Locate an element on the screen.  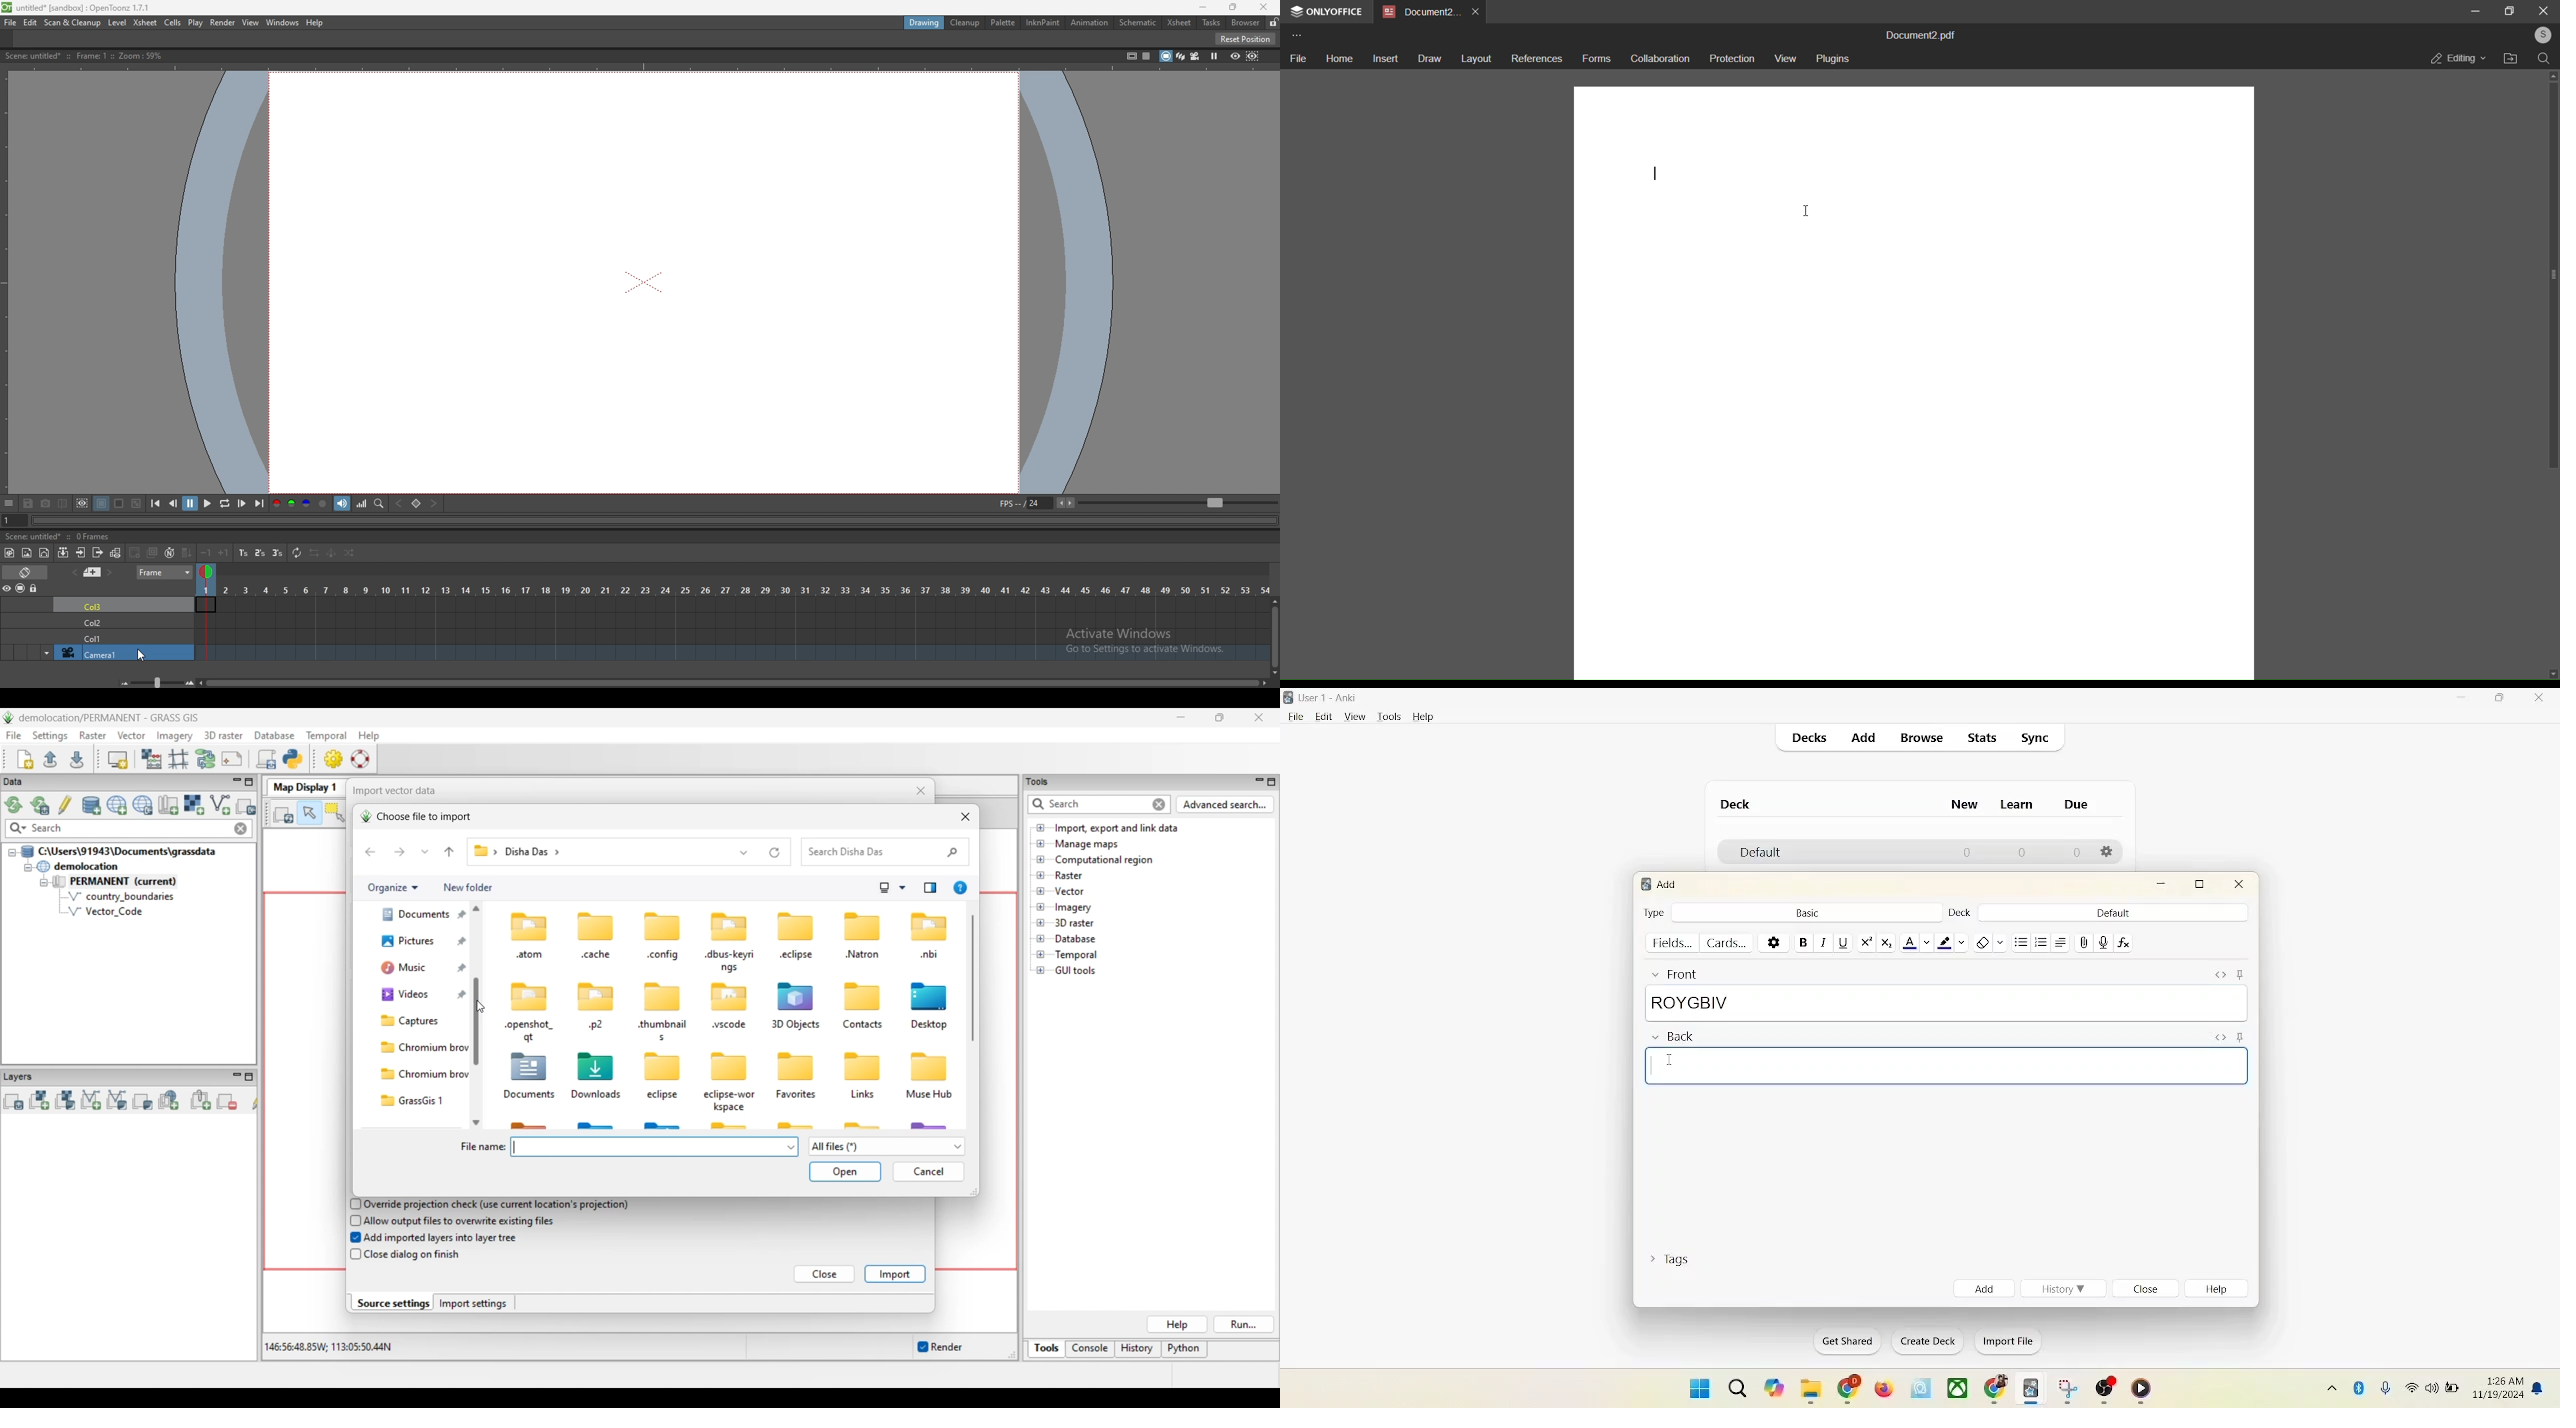
audio is located at coordinates (2104, 942).